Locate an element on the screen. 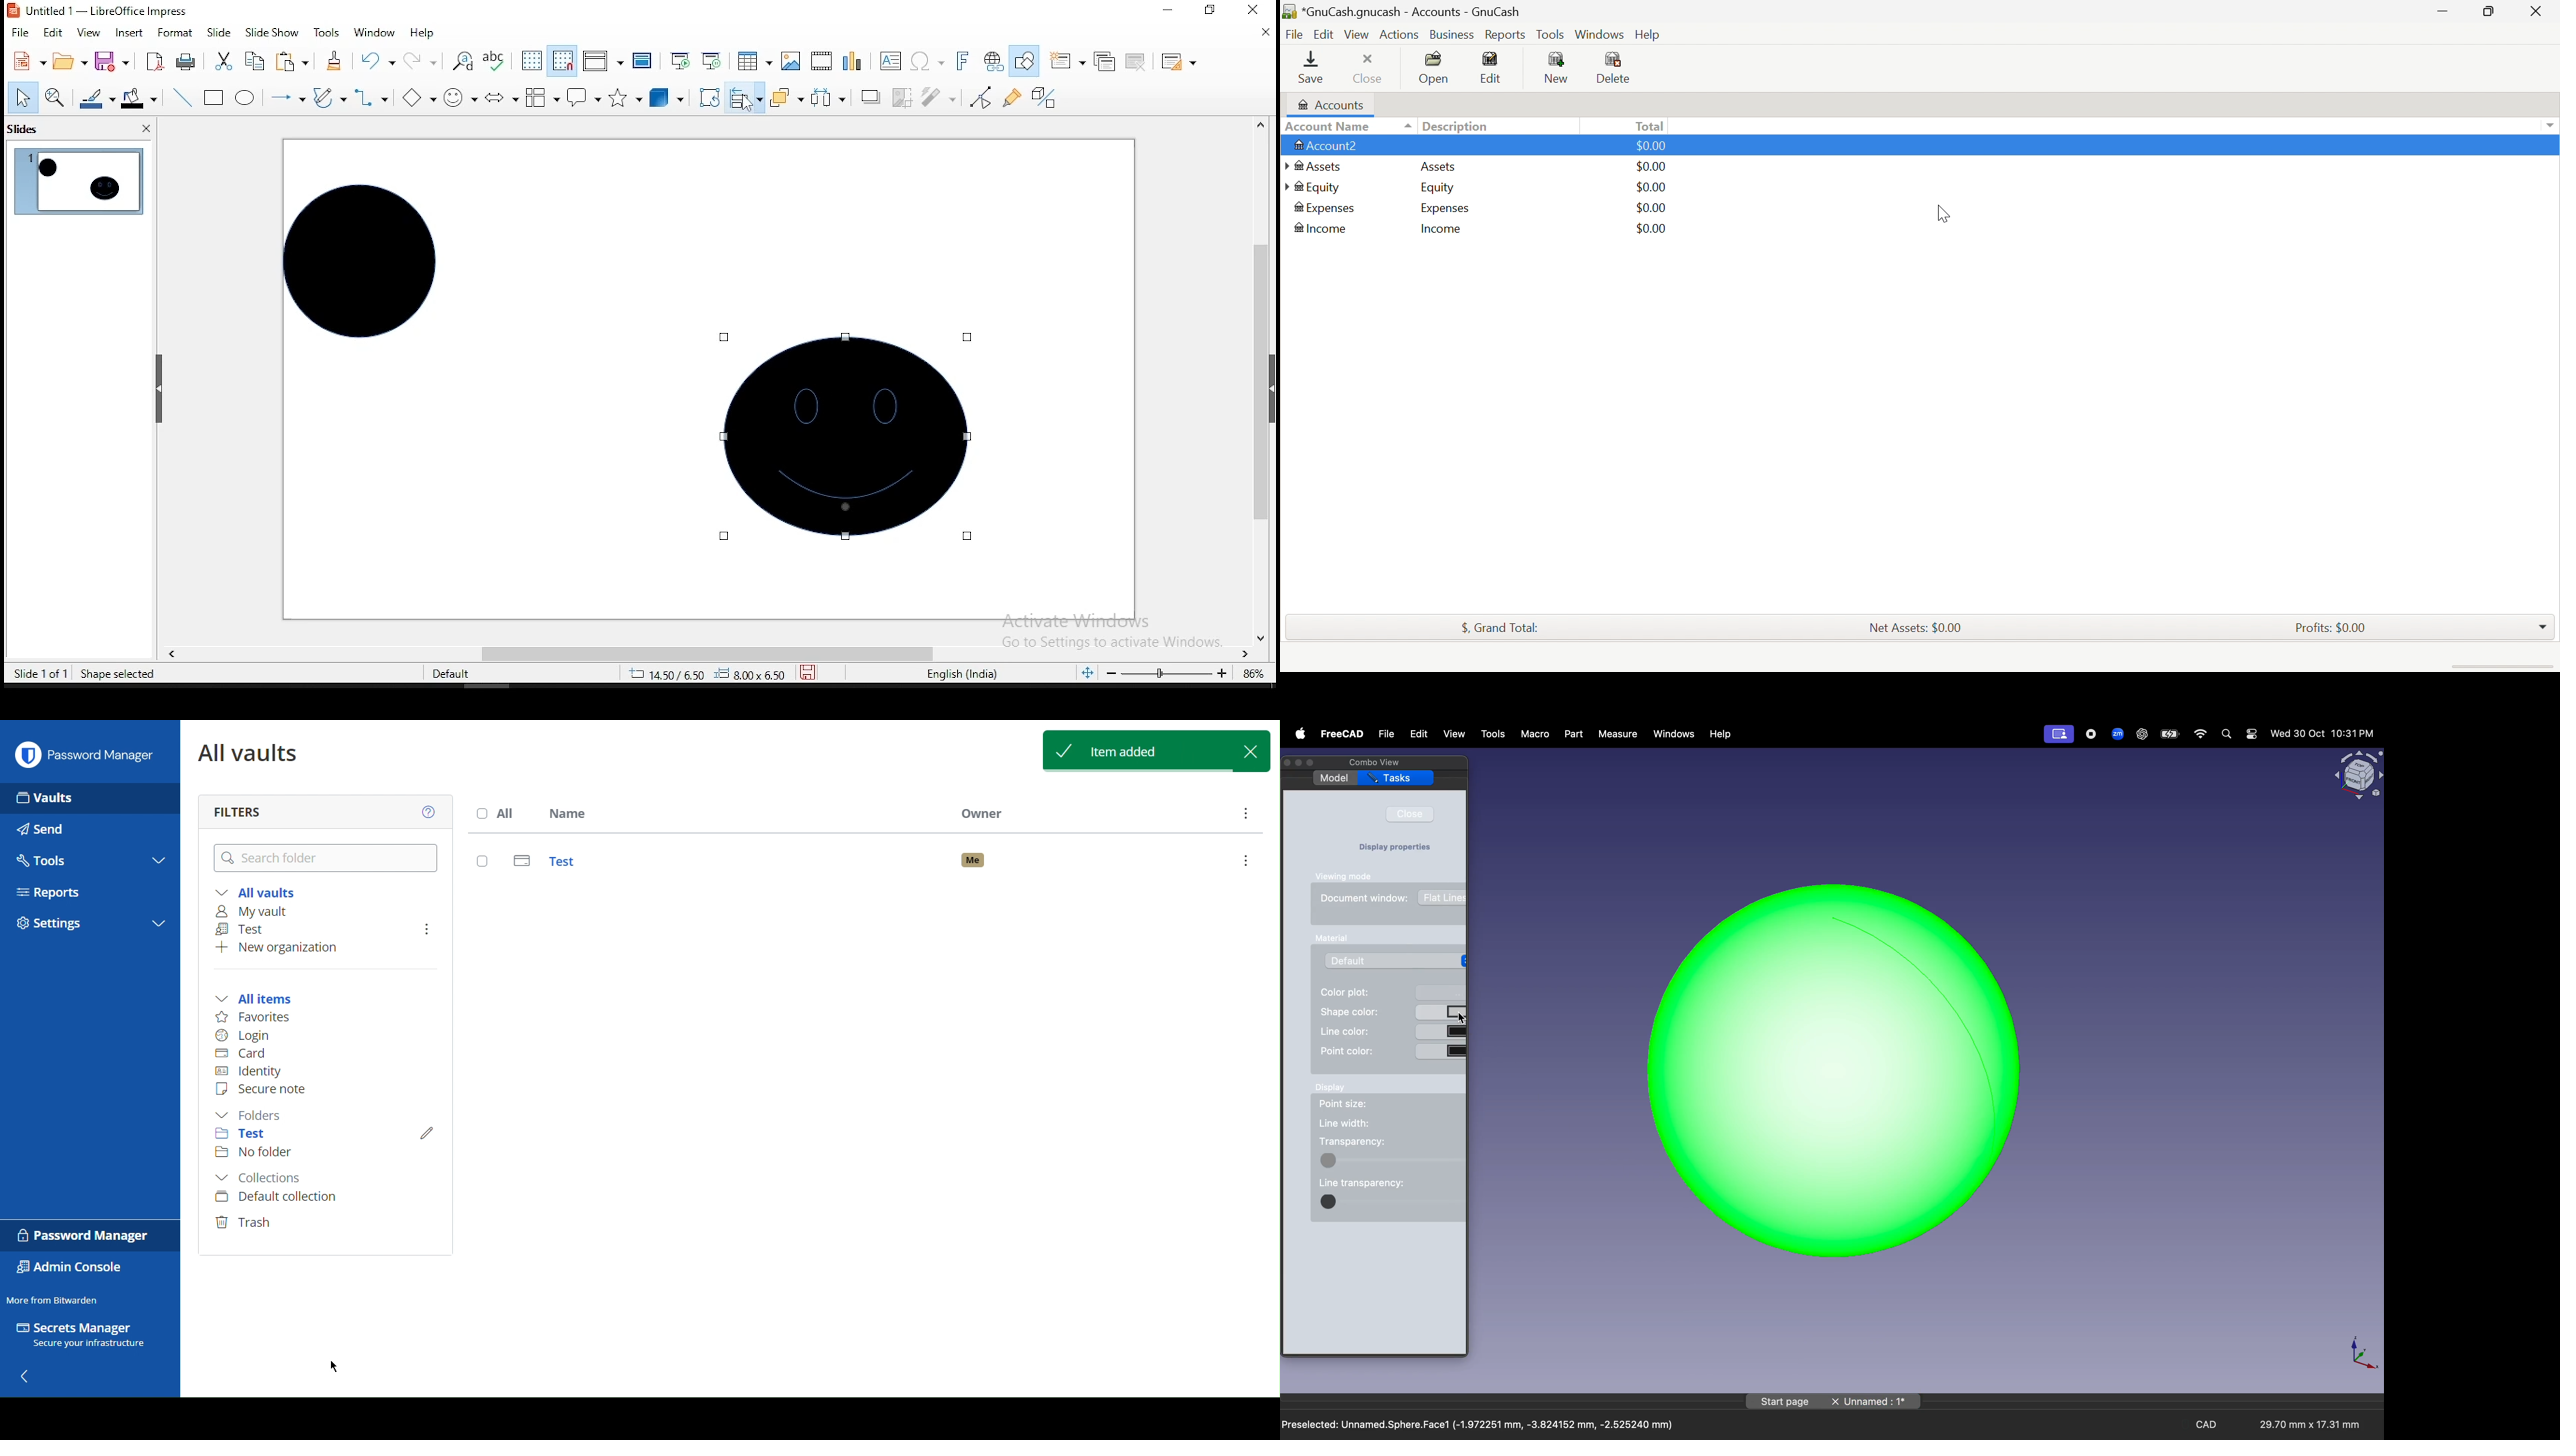  color plot is located at coordinates (1389, 991).